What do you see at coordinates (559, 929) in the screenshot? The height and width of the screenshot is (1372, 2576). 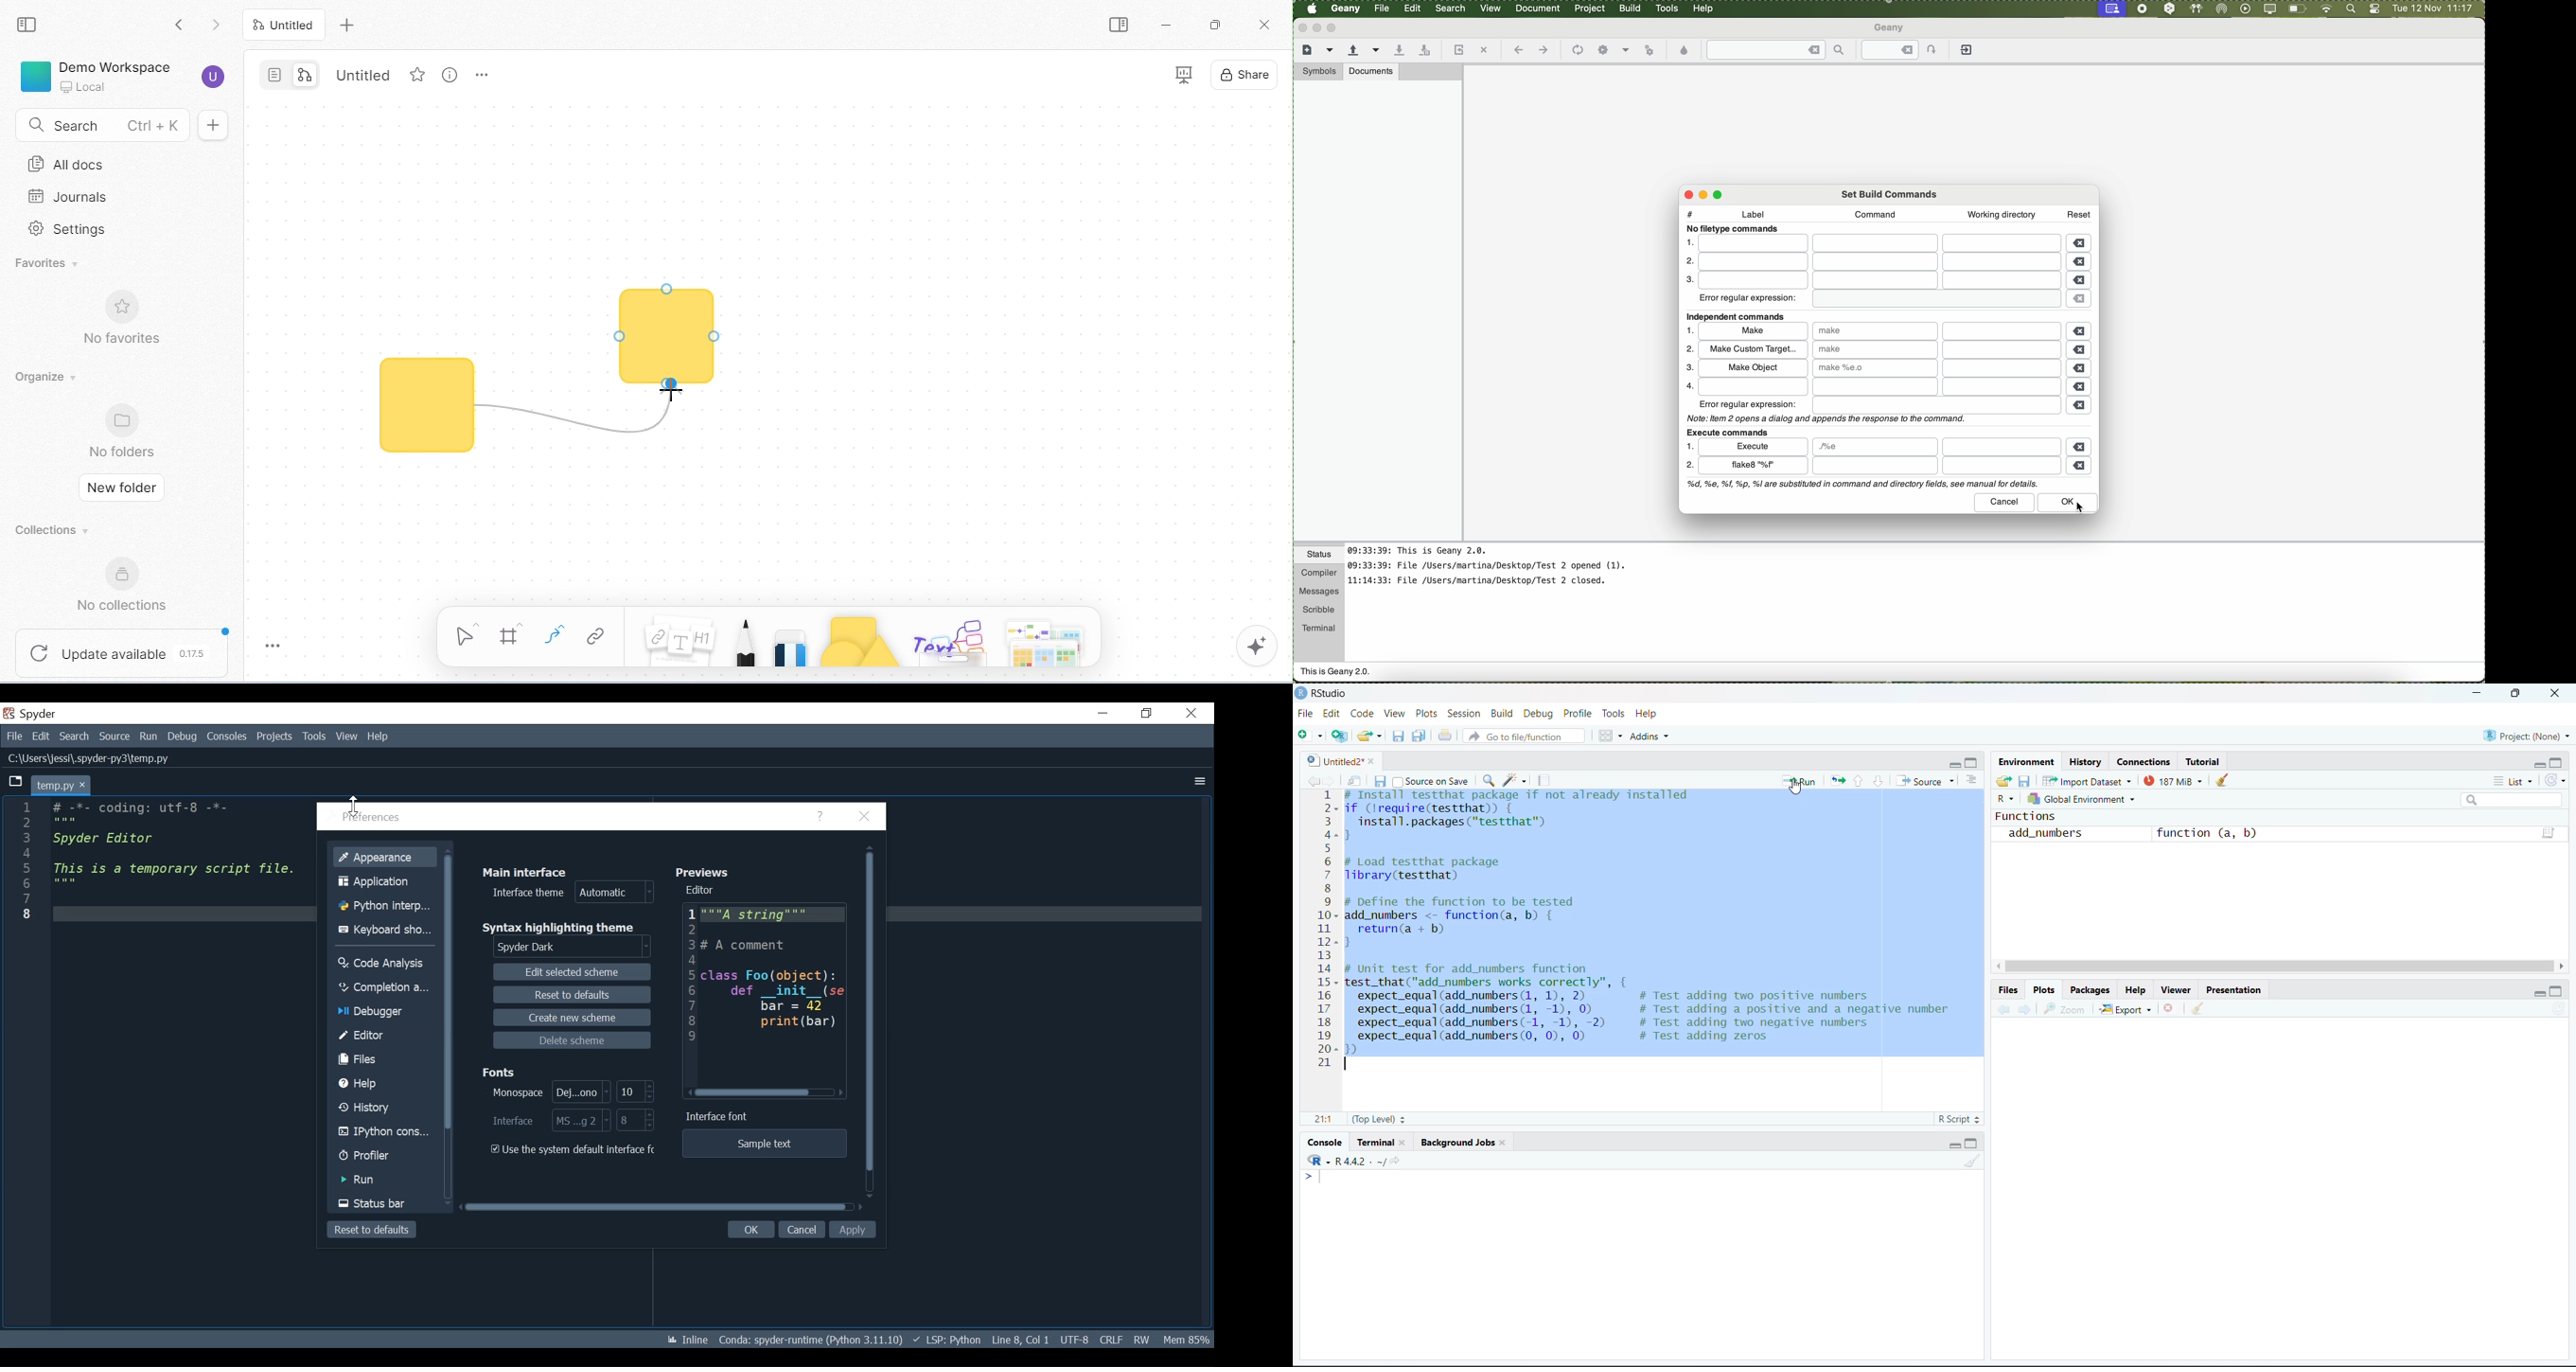 I see `Syntax highlighting theme` at bounding box center [559, 929].